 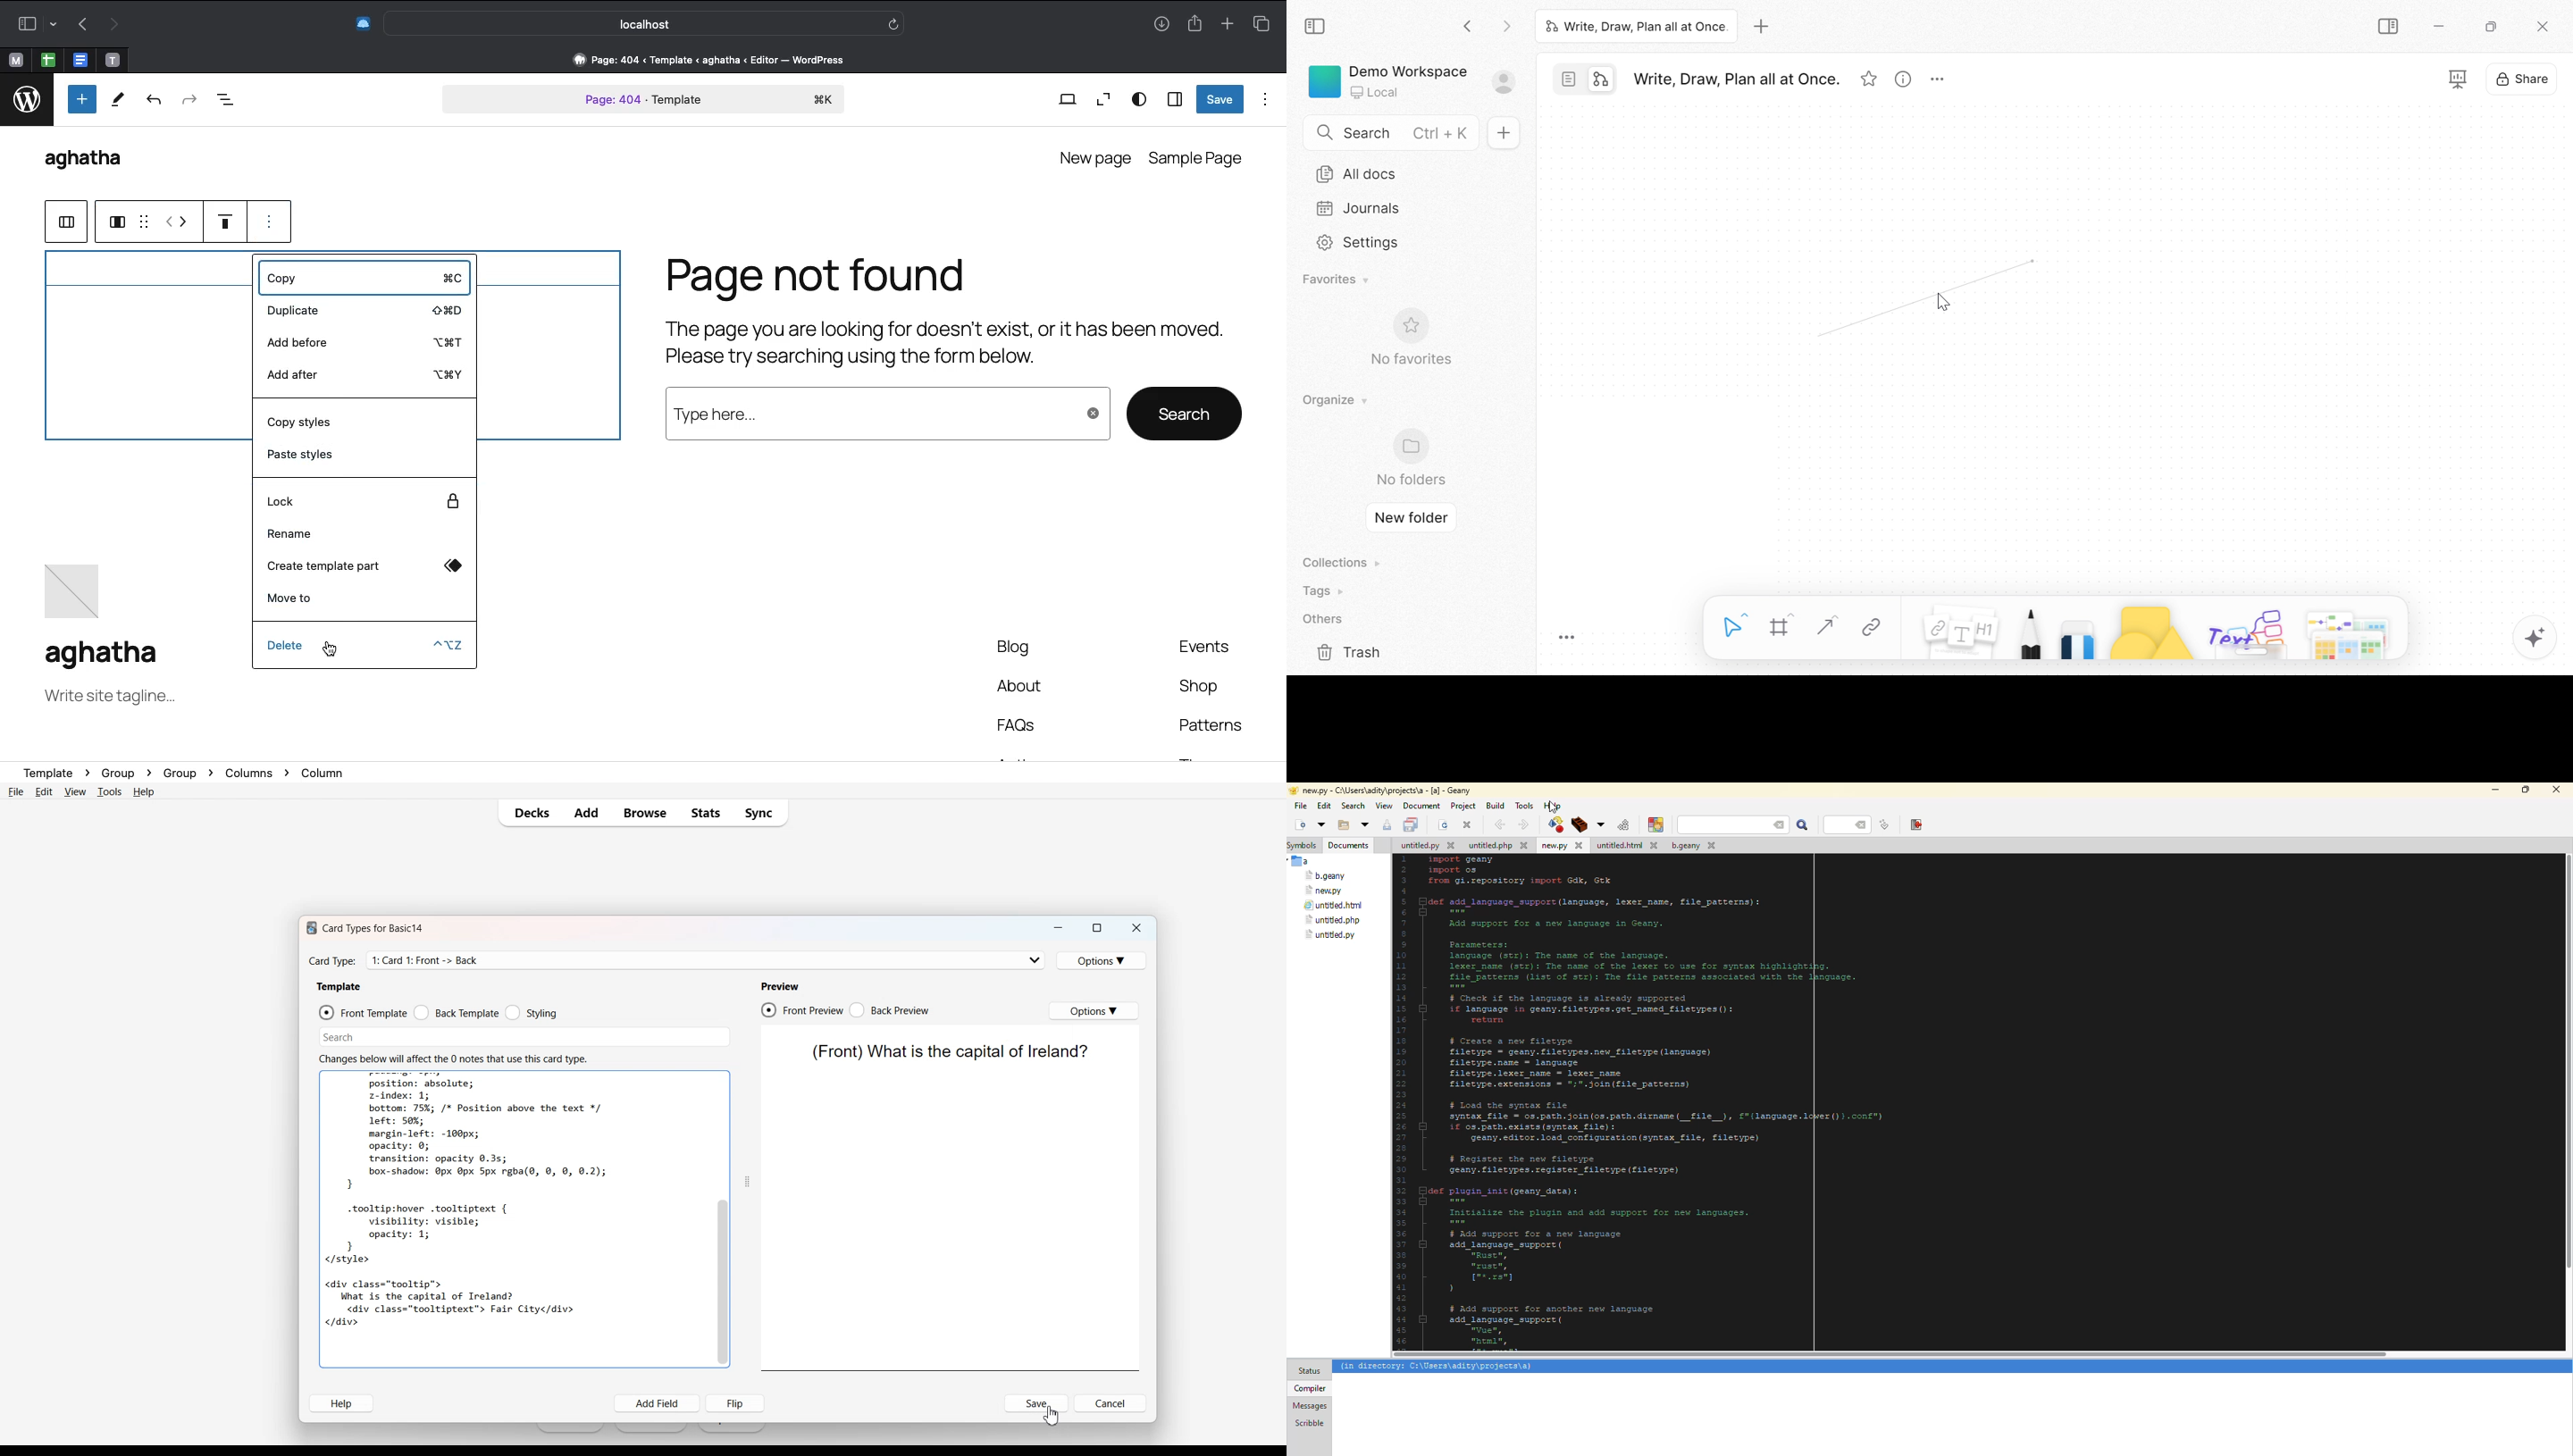 What do you see at coordinates (92, 161) in the screenshot?
I see `WordPress name` at bounding box center [92, 161].